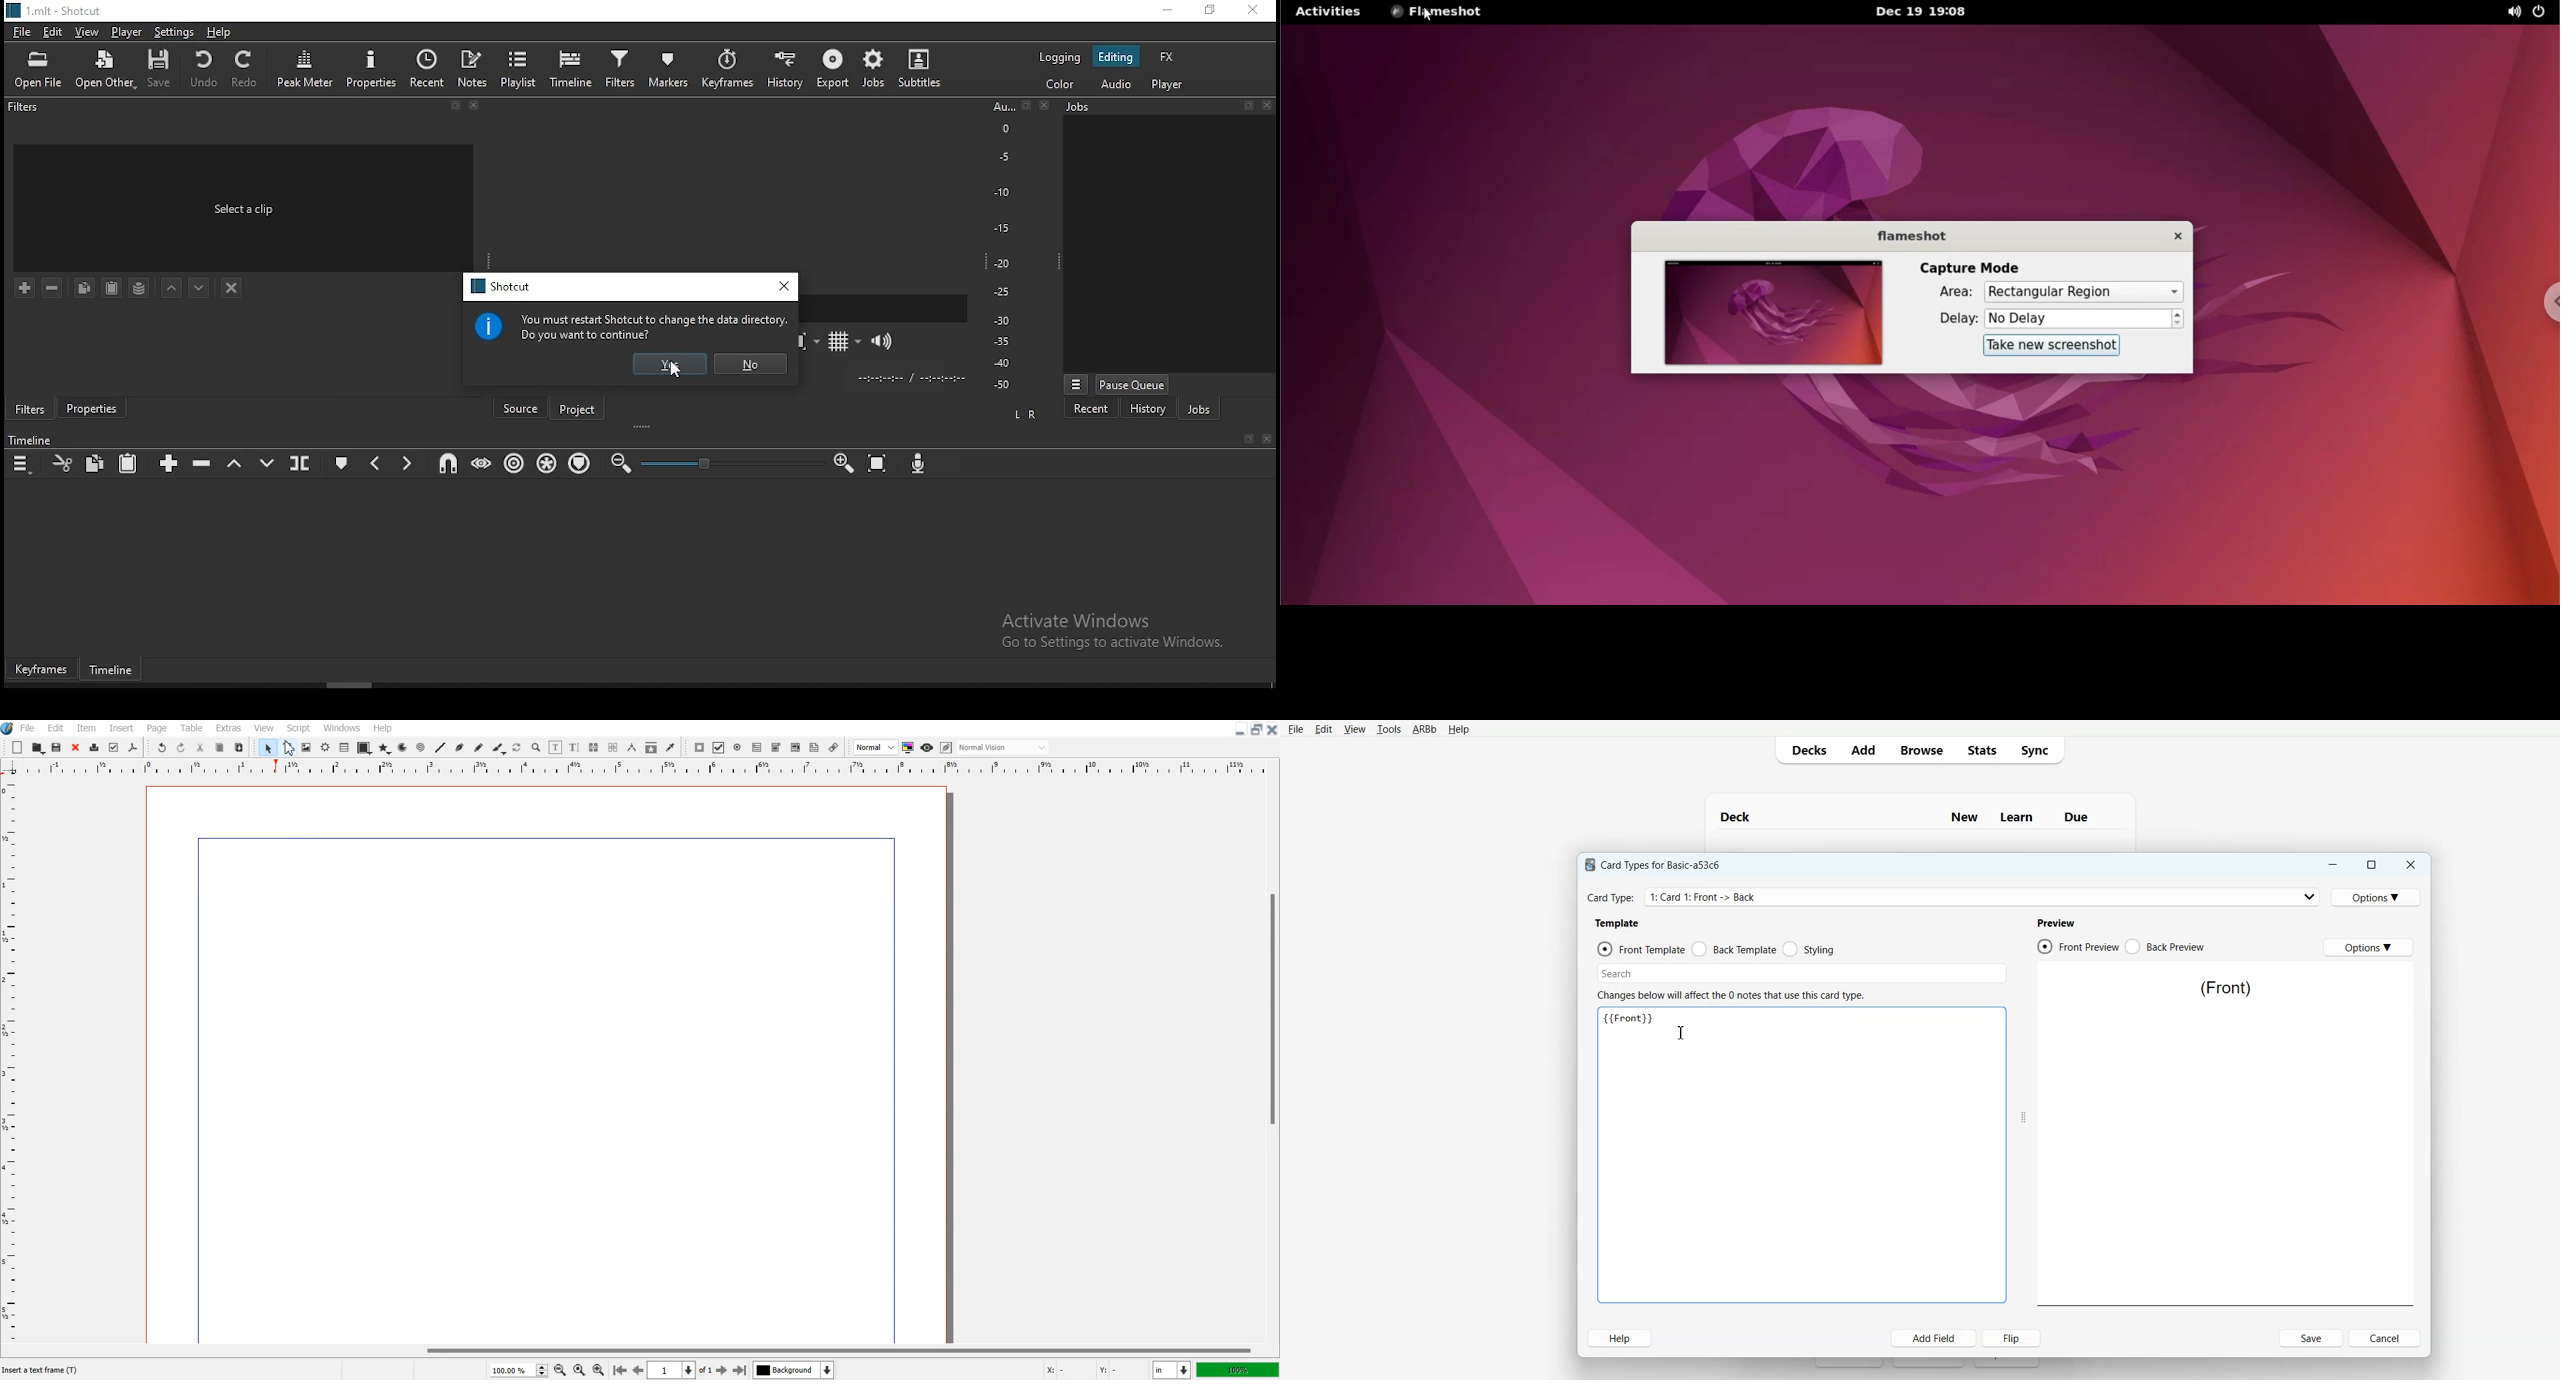 This screenshot has height=1400, width=2576. What do you see at coordinates (1075, 383) in the screenshot?
I see `view more` at bounding box center [1075, 383].